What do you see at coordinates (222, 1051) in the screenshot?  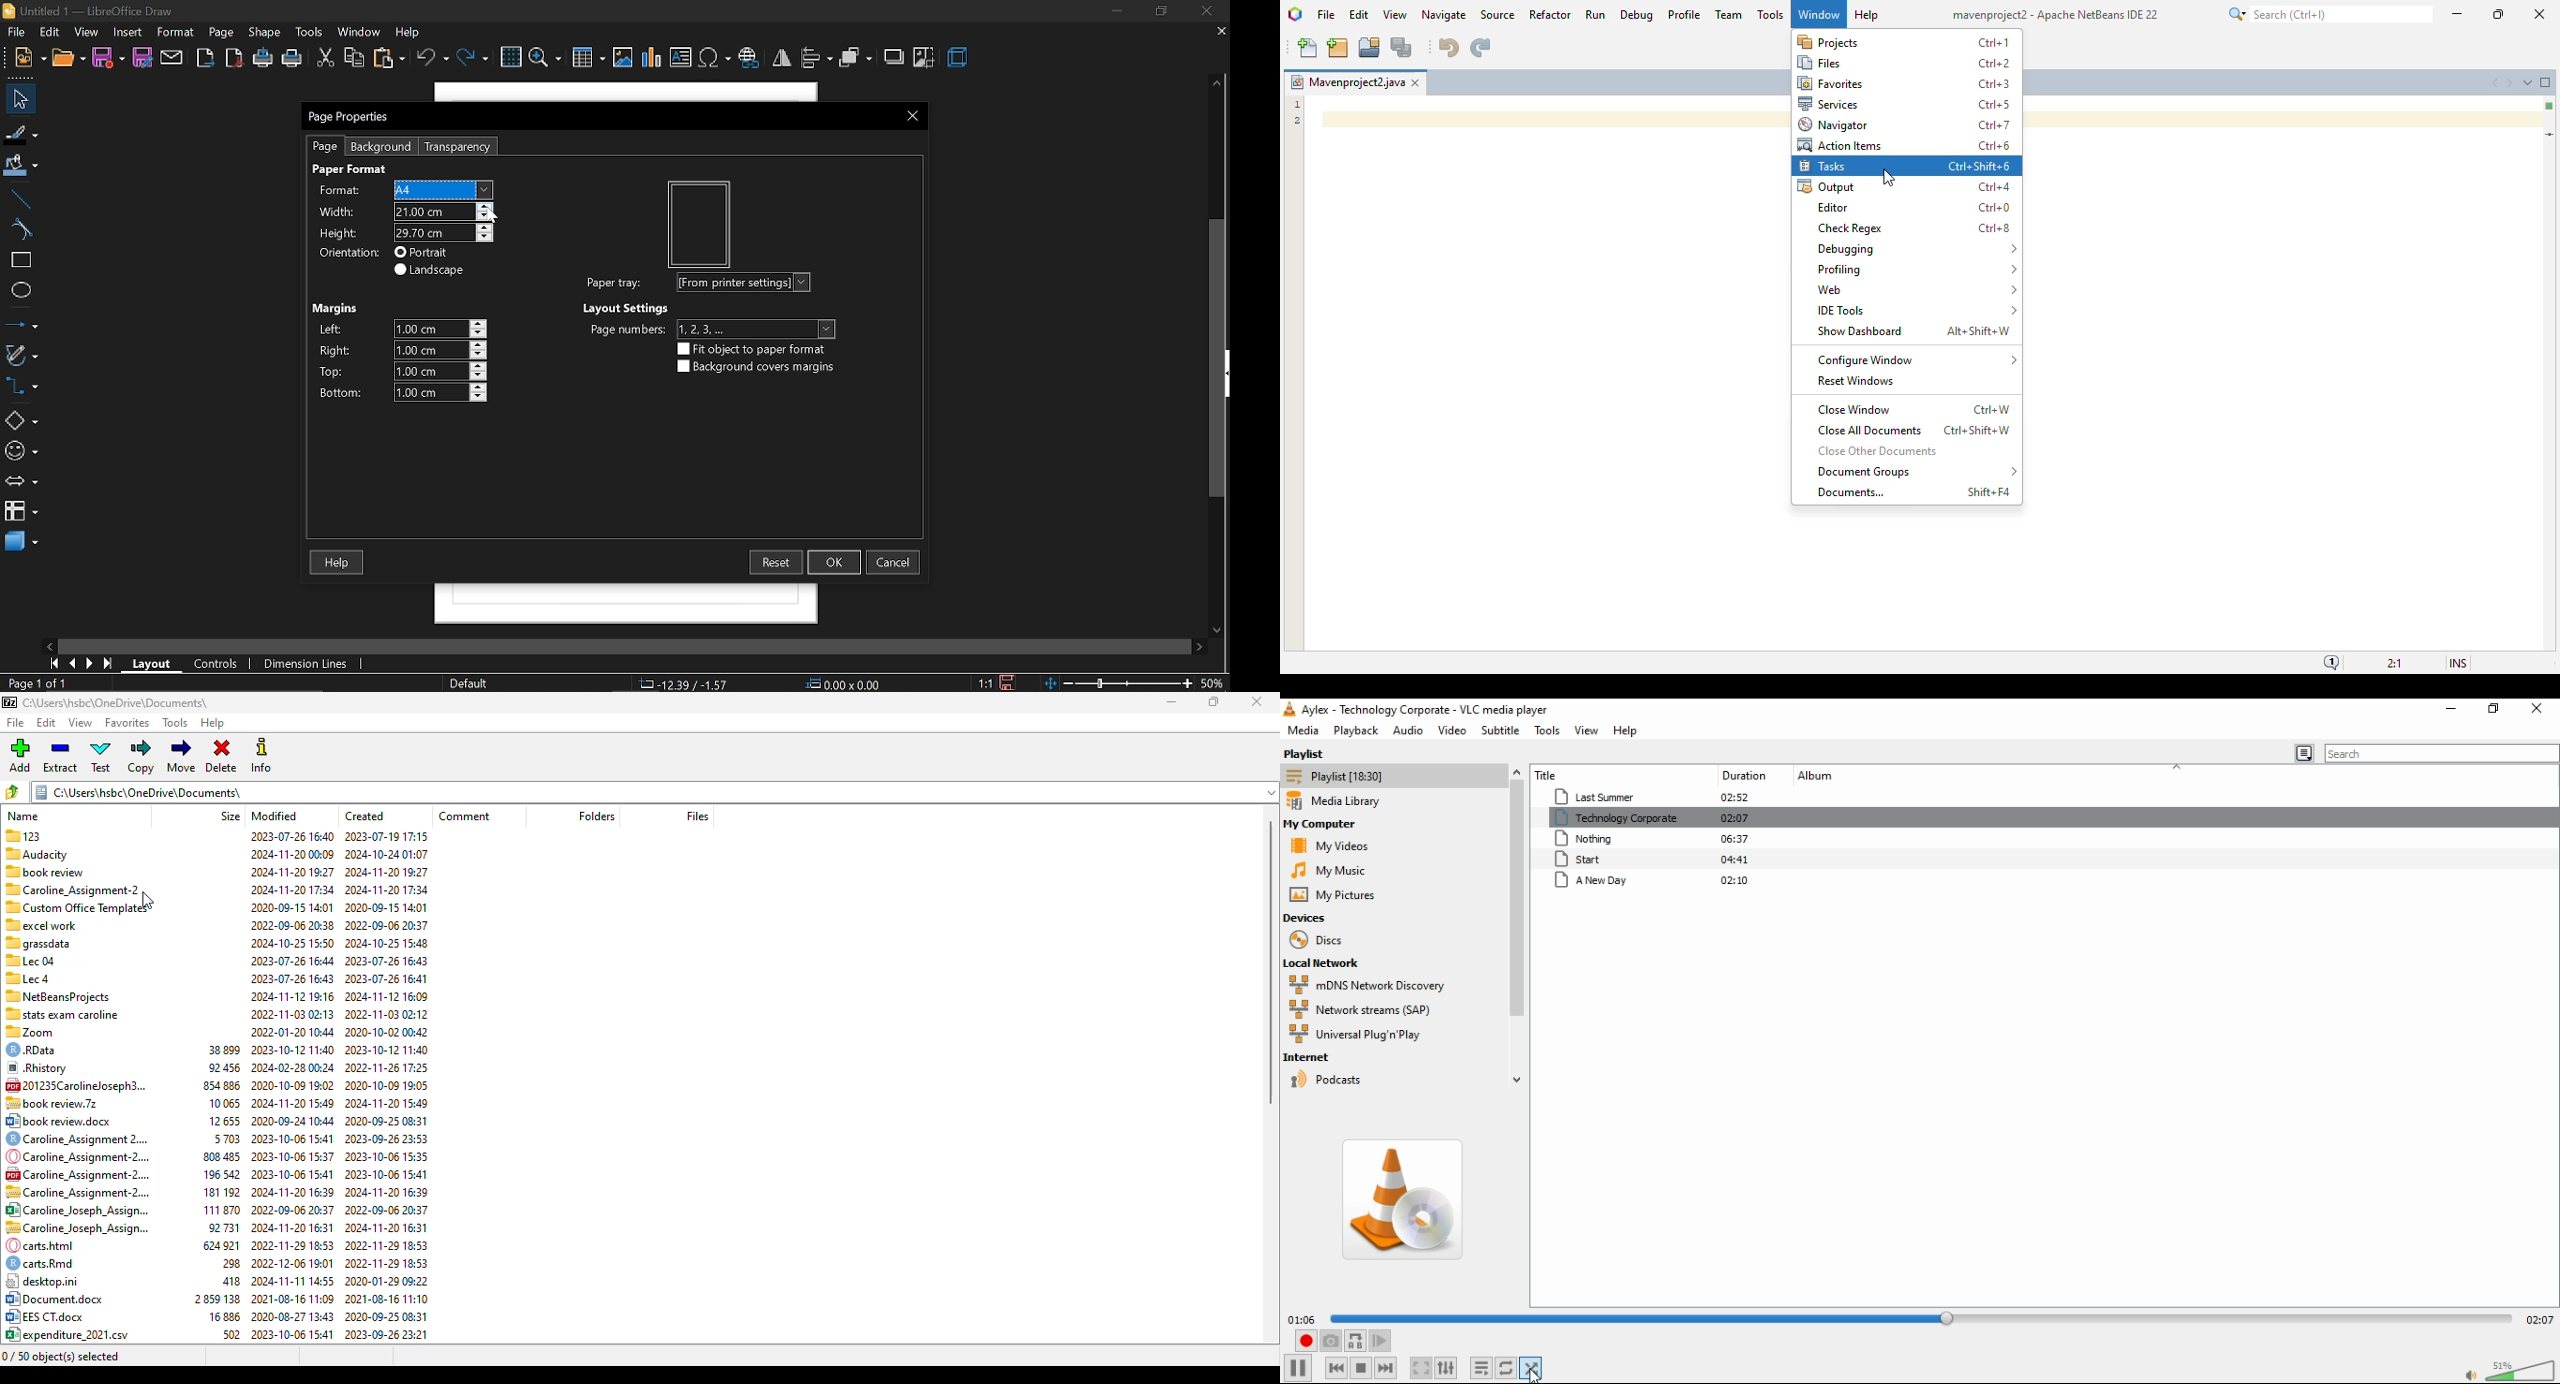 I see `38899` at bounding box center [222, 1051].